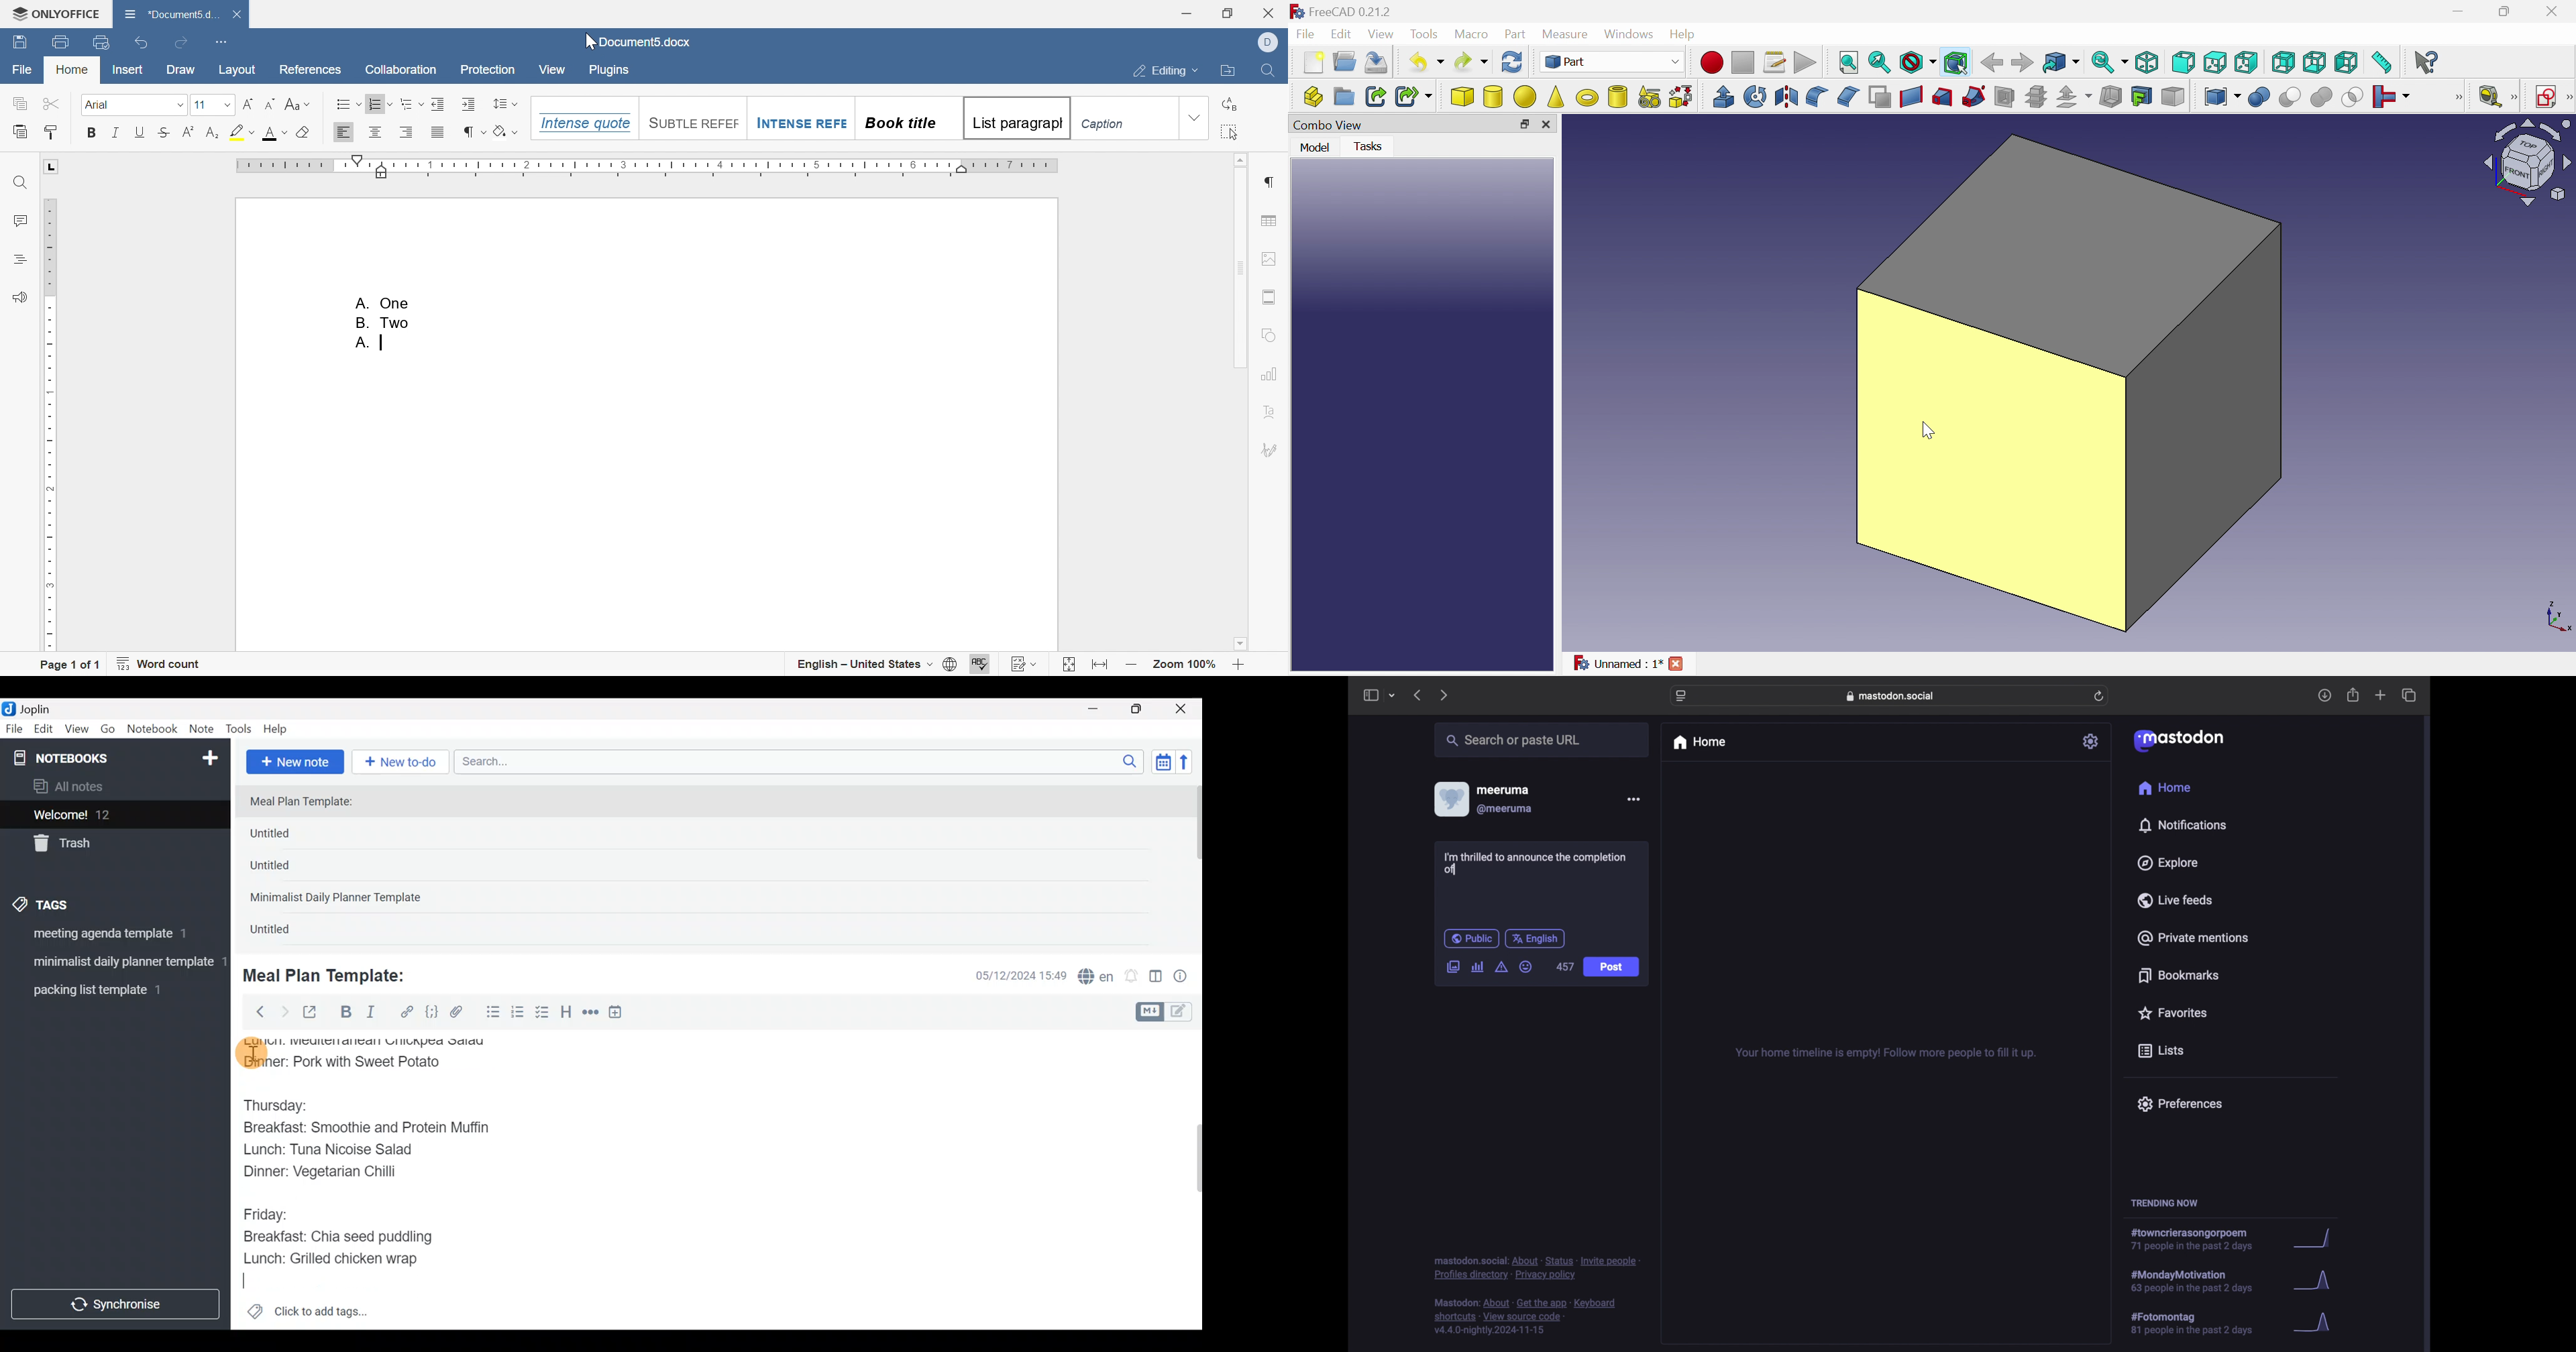 The image size is (2576, 1372). What do you see at coordinates (1015, 118) in the screenshot?
I see `List paragrapgh` at bounding box center [1015, 118].